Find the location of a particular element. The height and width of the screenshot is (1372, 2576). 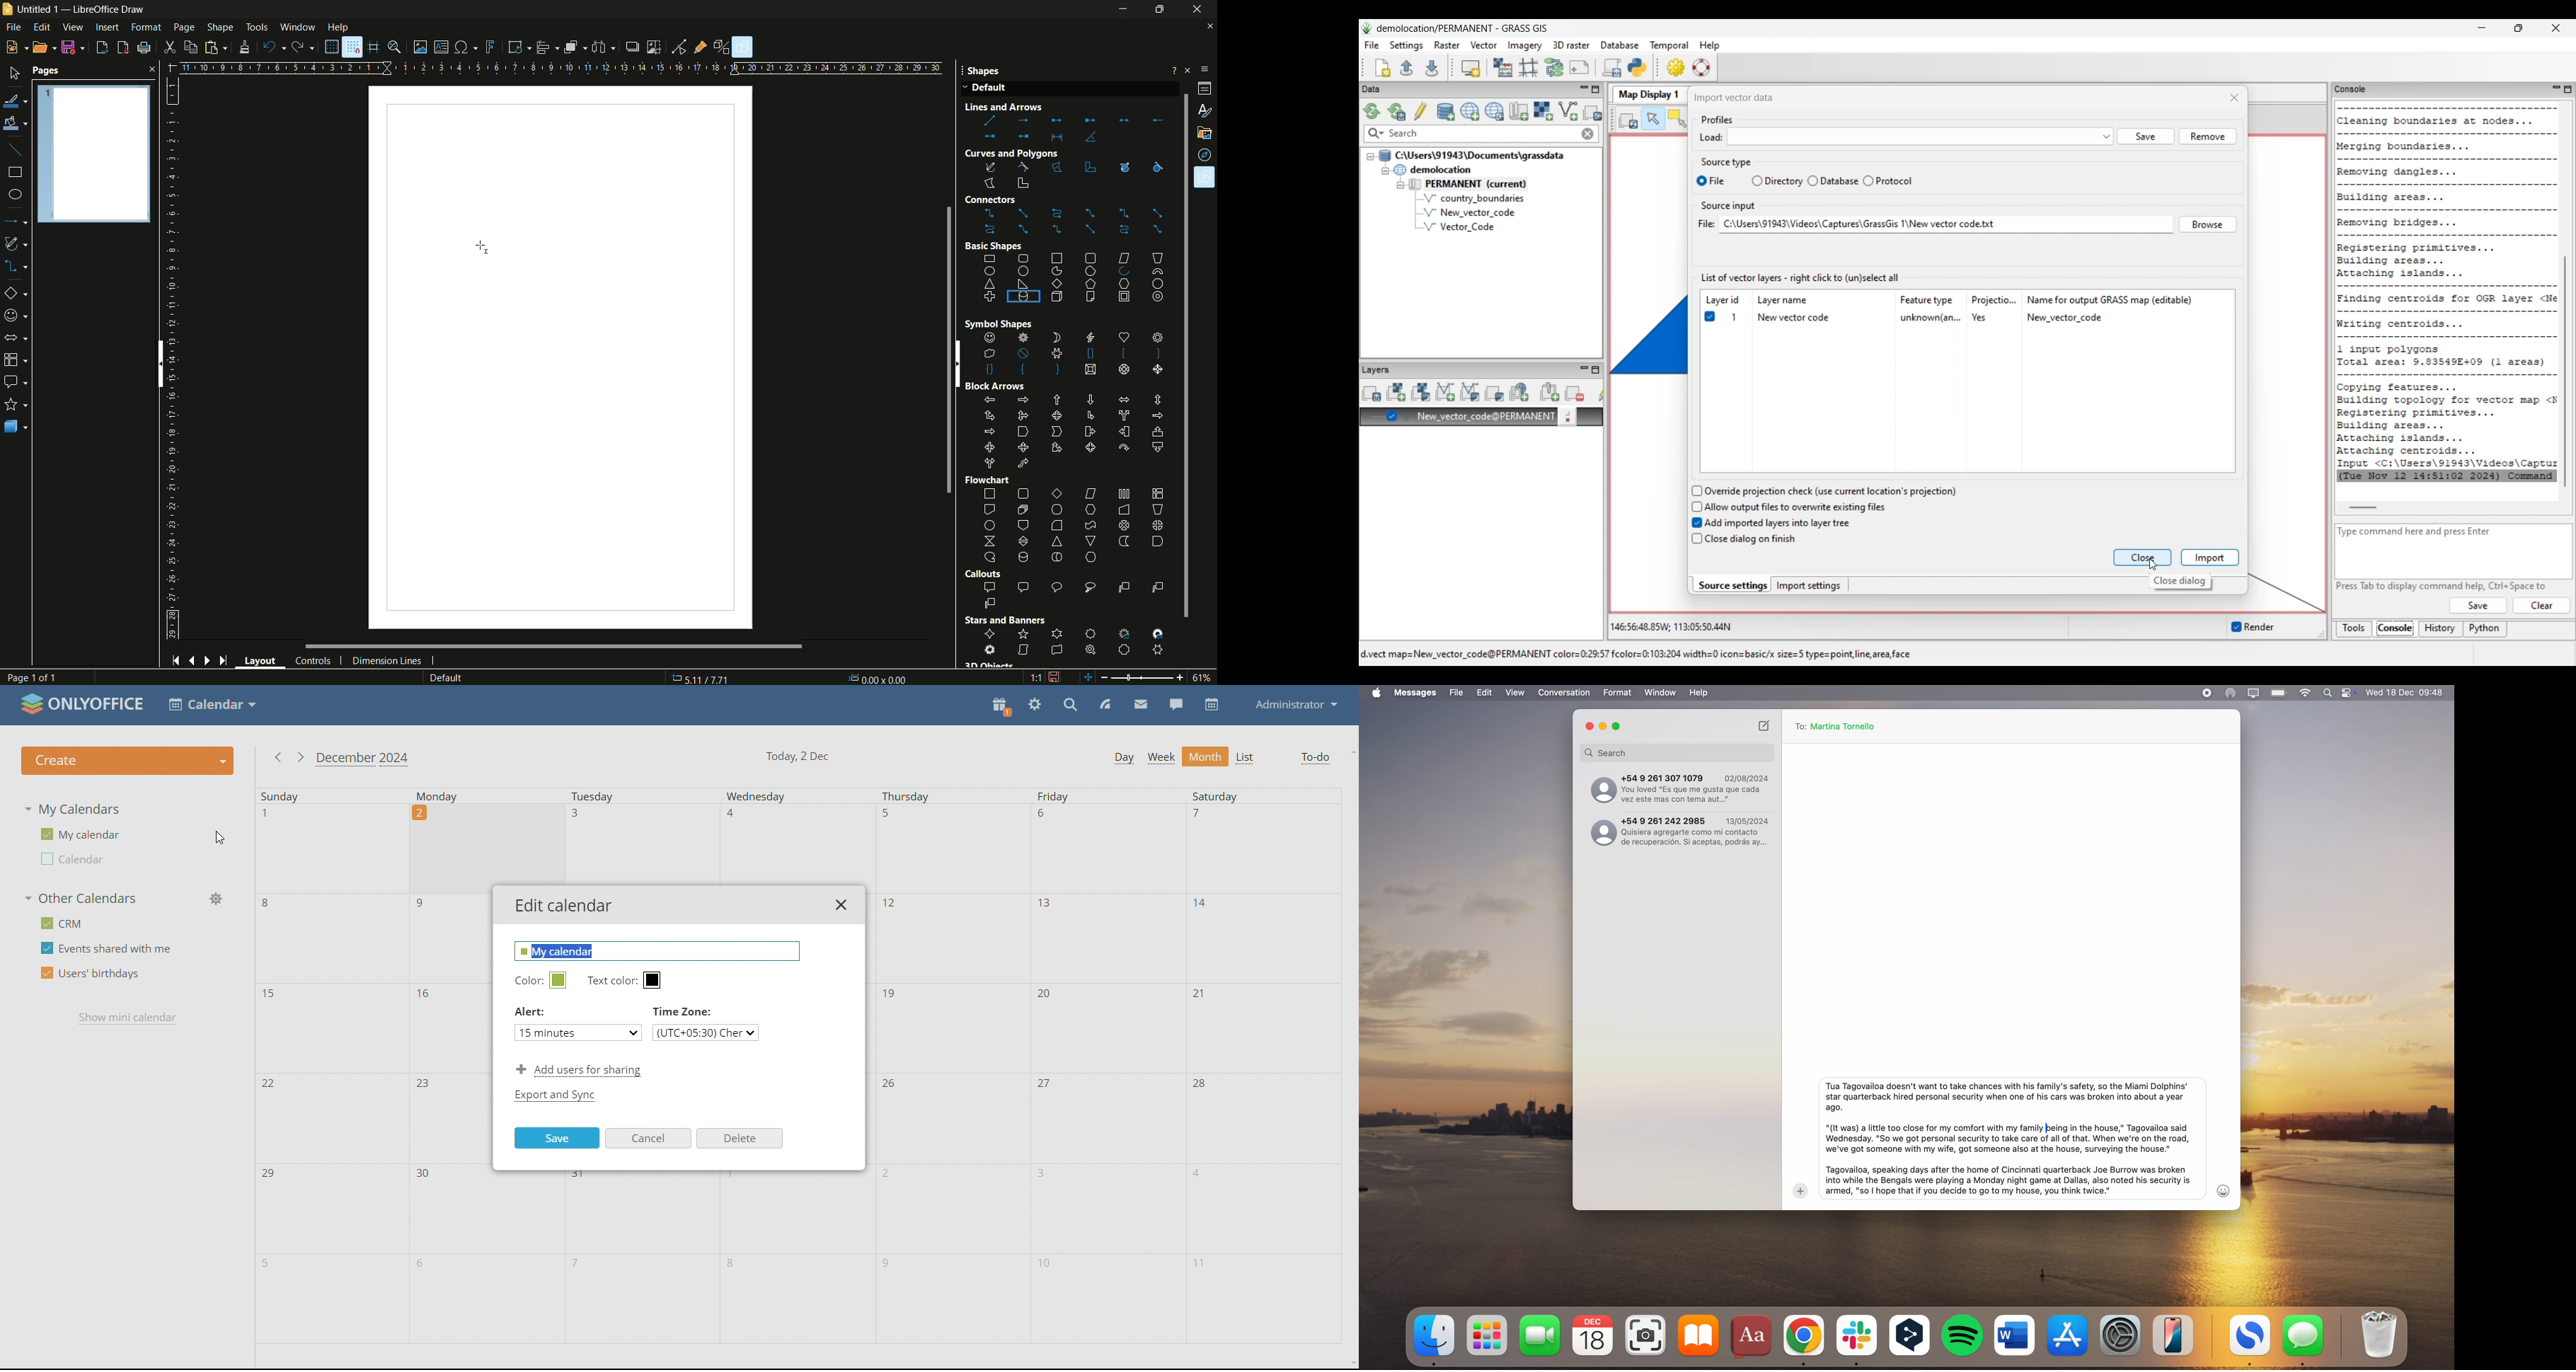

layout is located at coordinates (261, 660).